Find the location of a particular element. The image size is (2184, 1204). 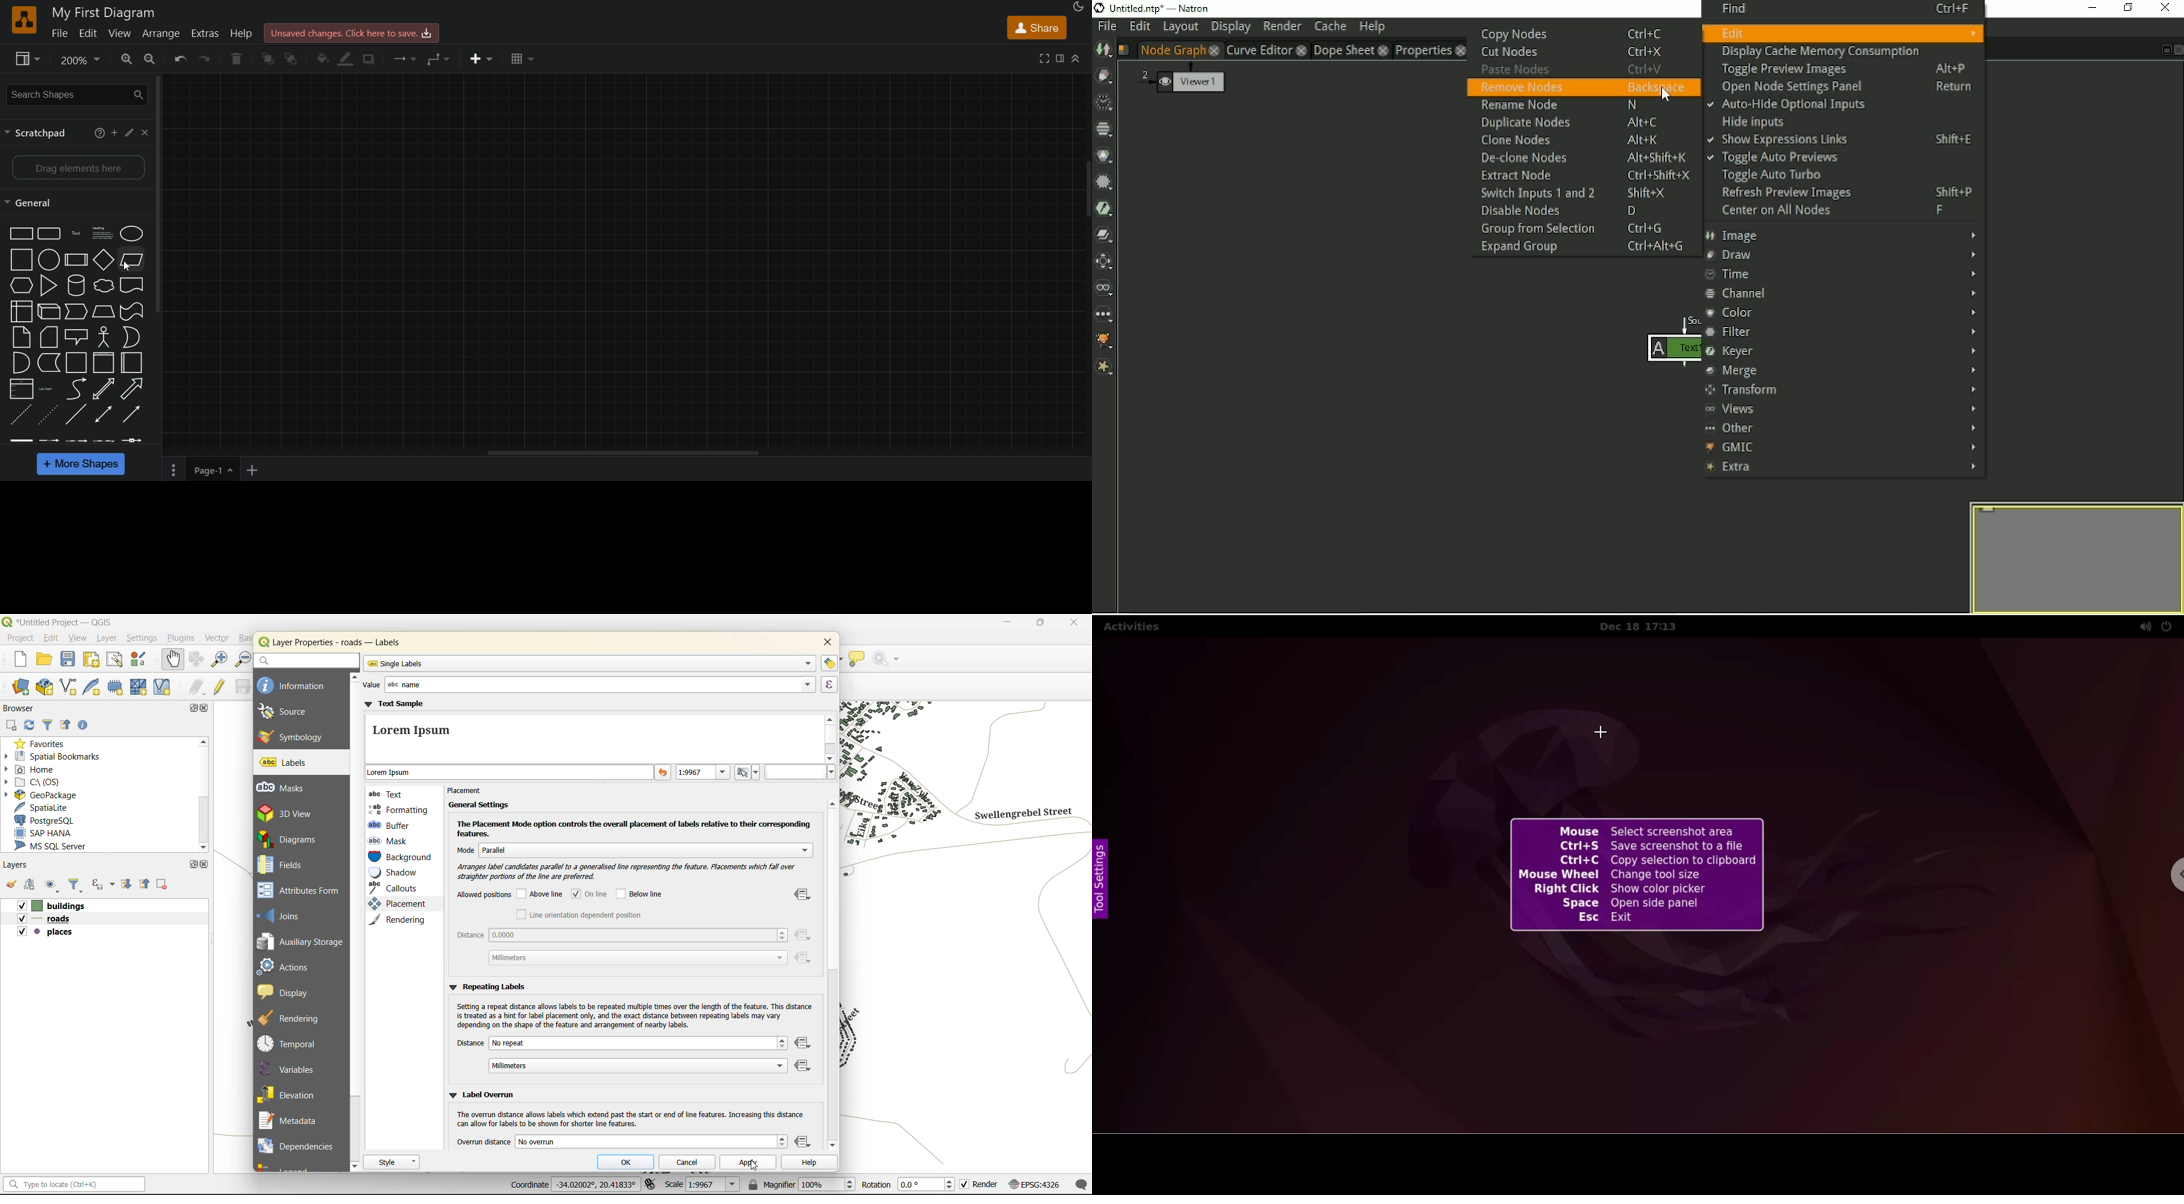

general settings is located at coordinates (477, 805).